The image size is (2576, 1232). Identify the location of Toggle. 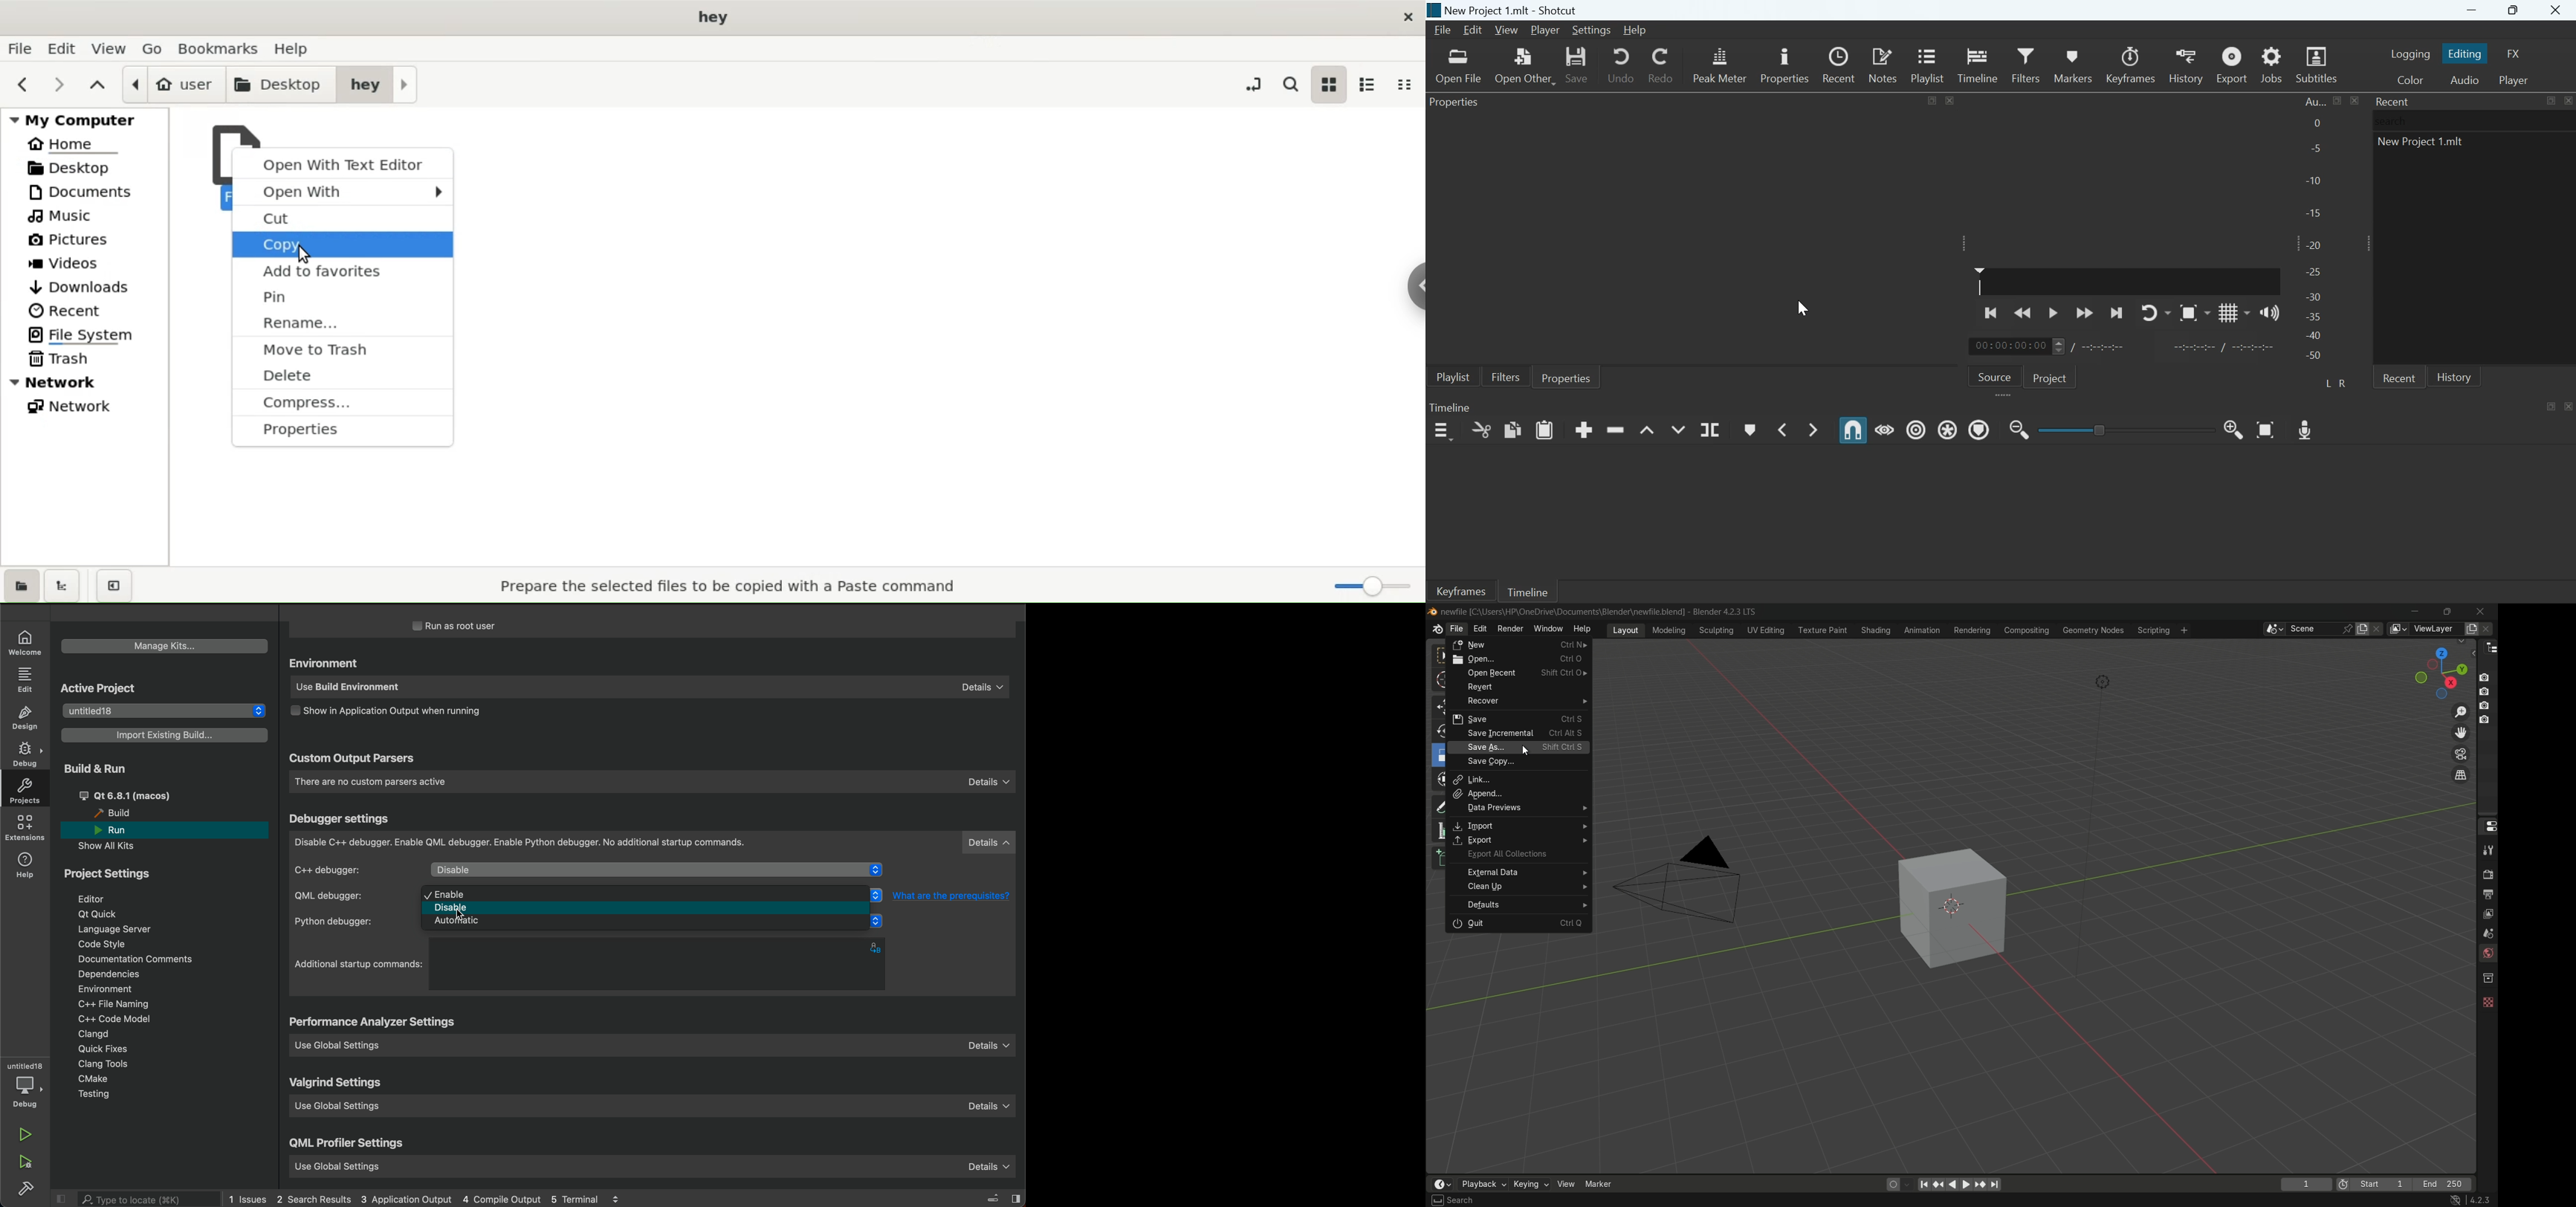
(2101, 428).